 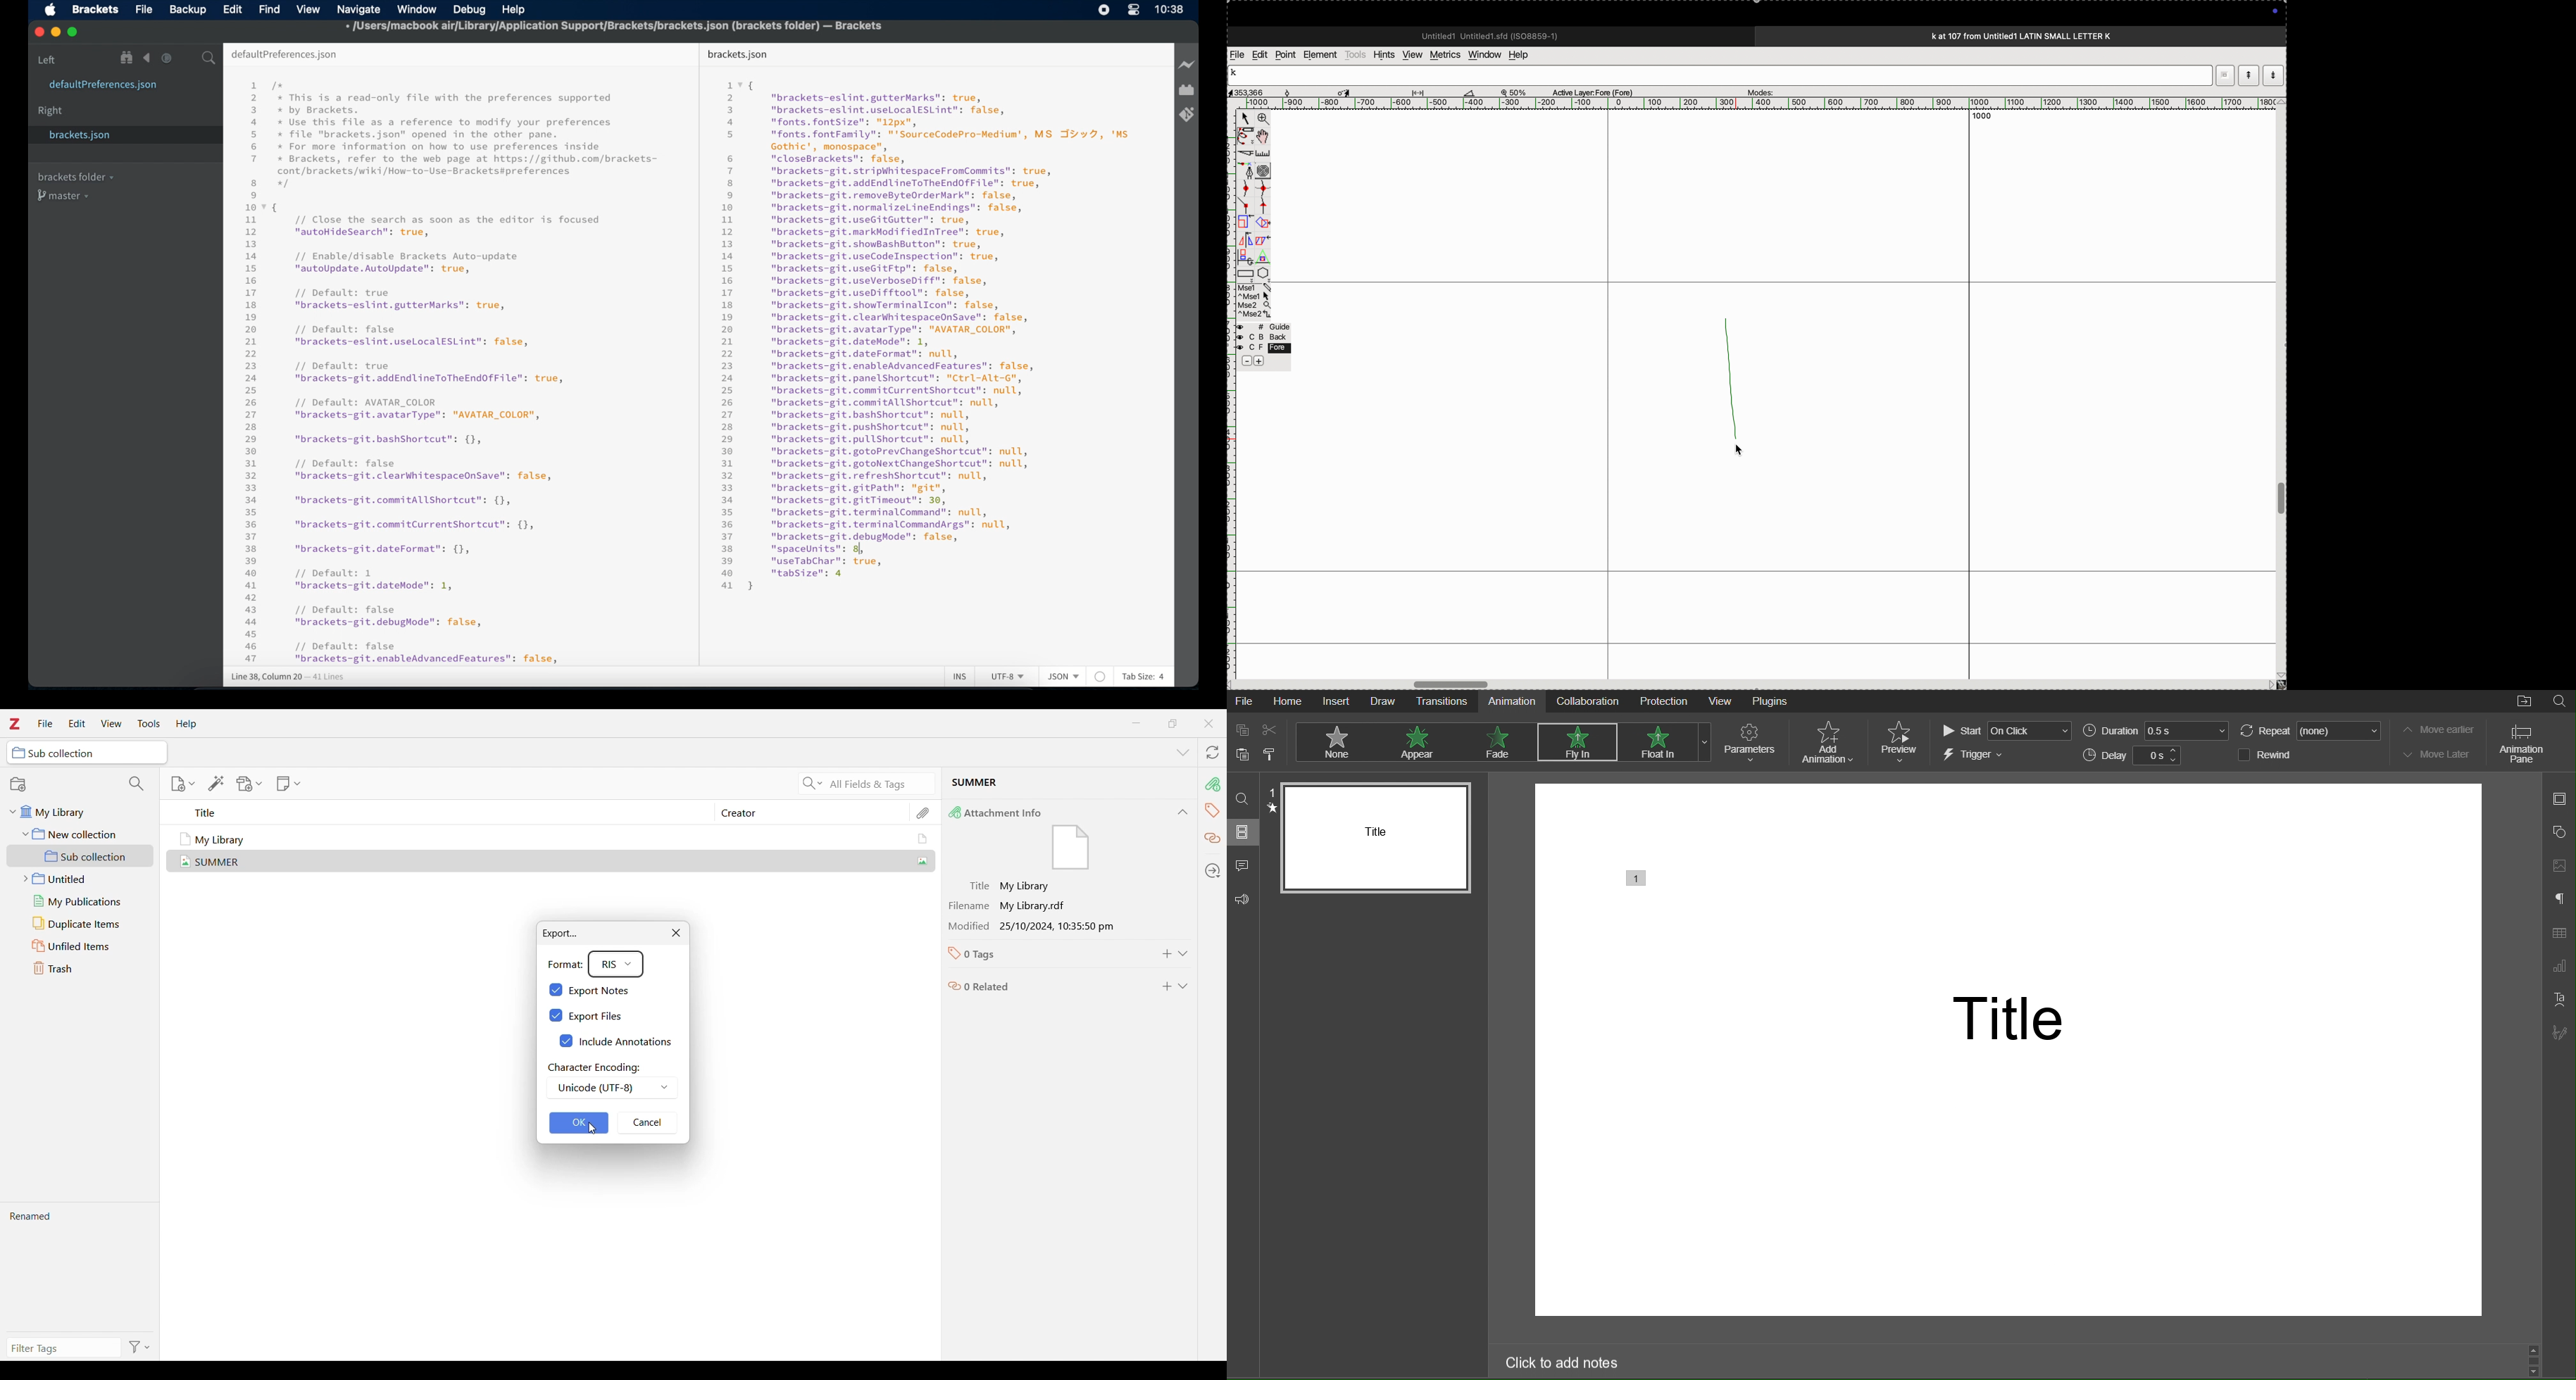 I want to click on Move Later, so click(x=2437, y=753).